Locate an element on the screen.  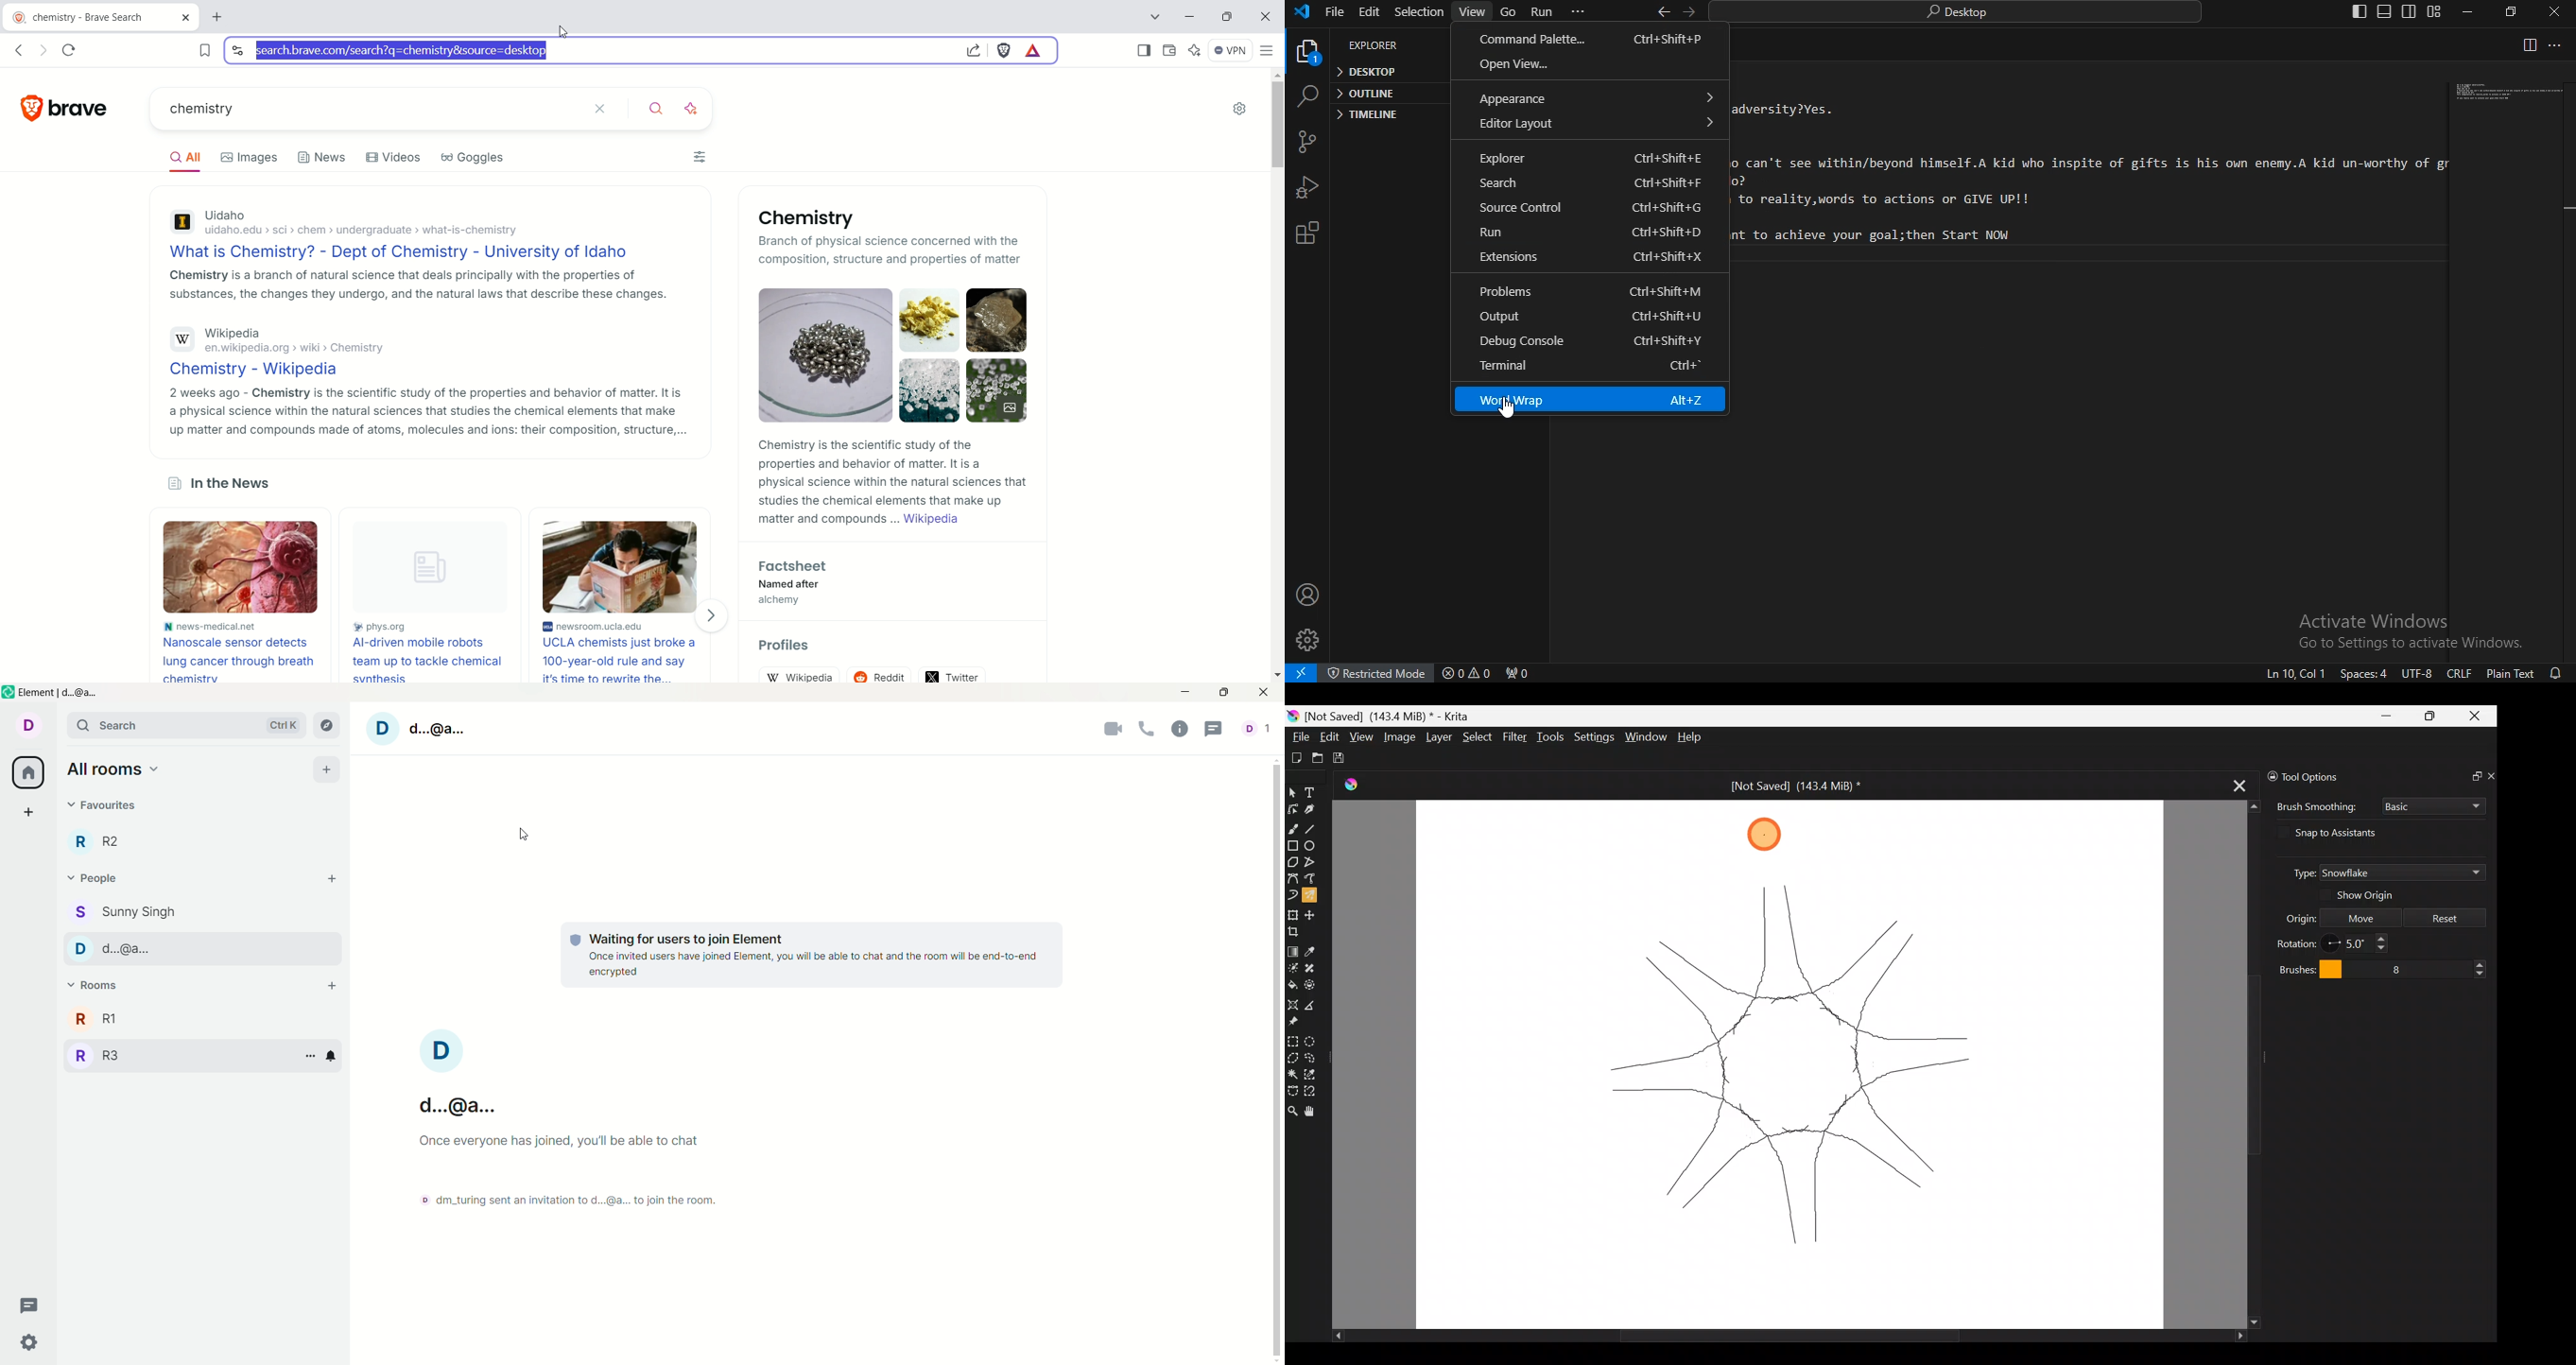
account is located at coordinates (27, 725).